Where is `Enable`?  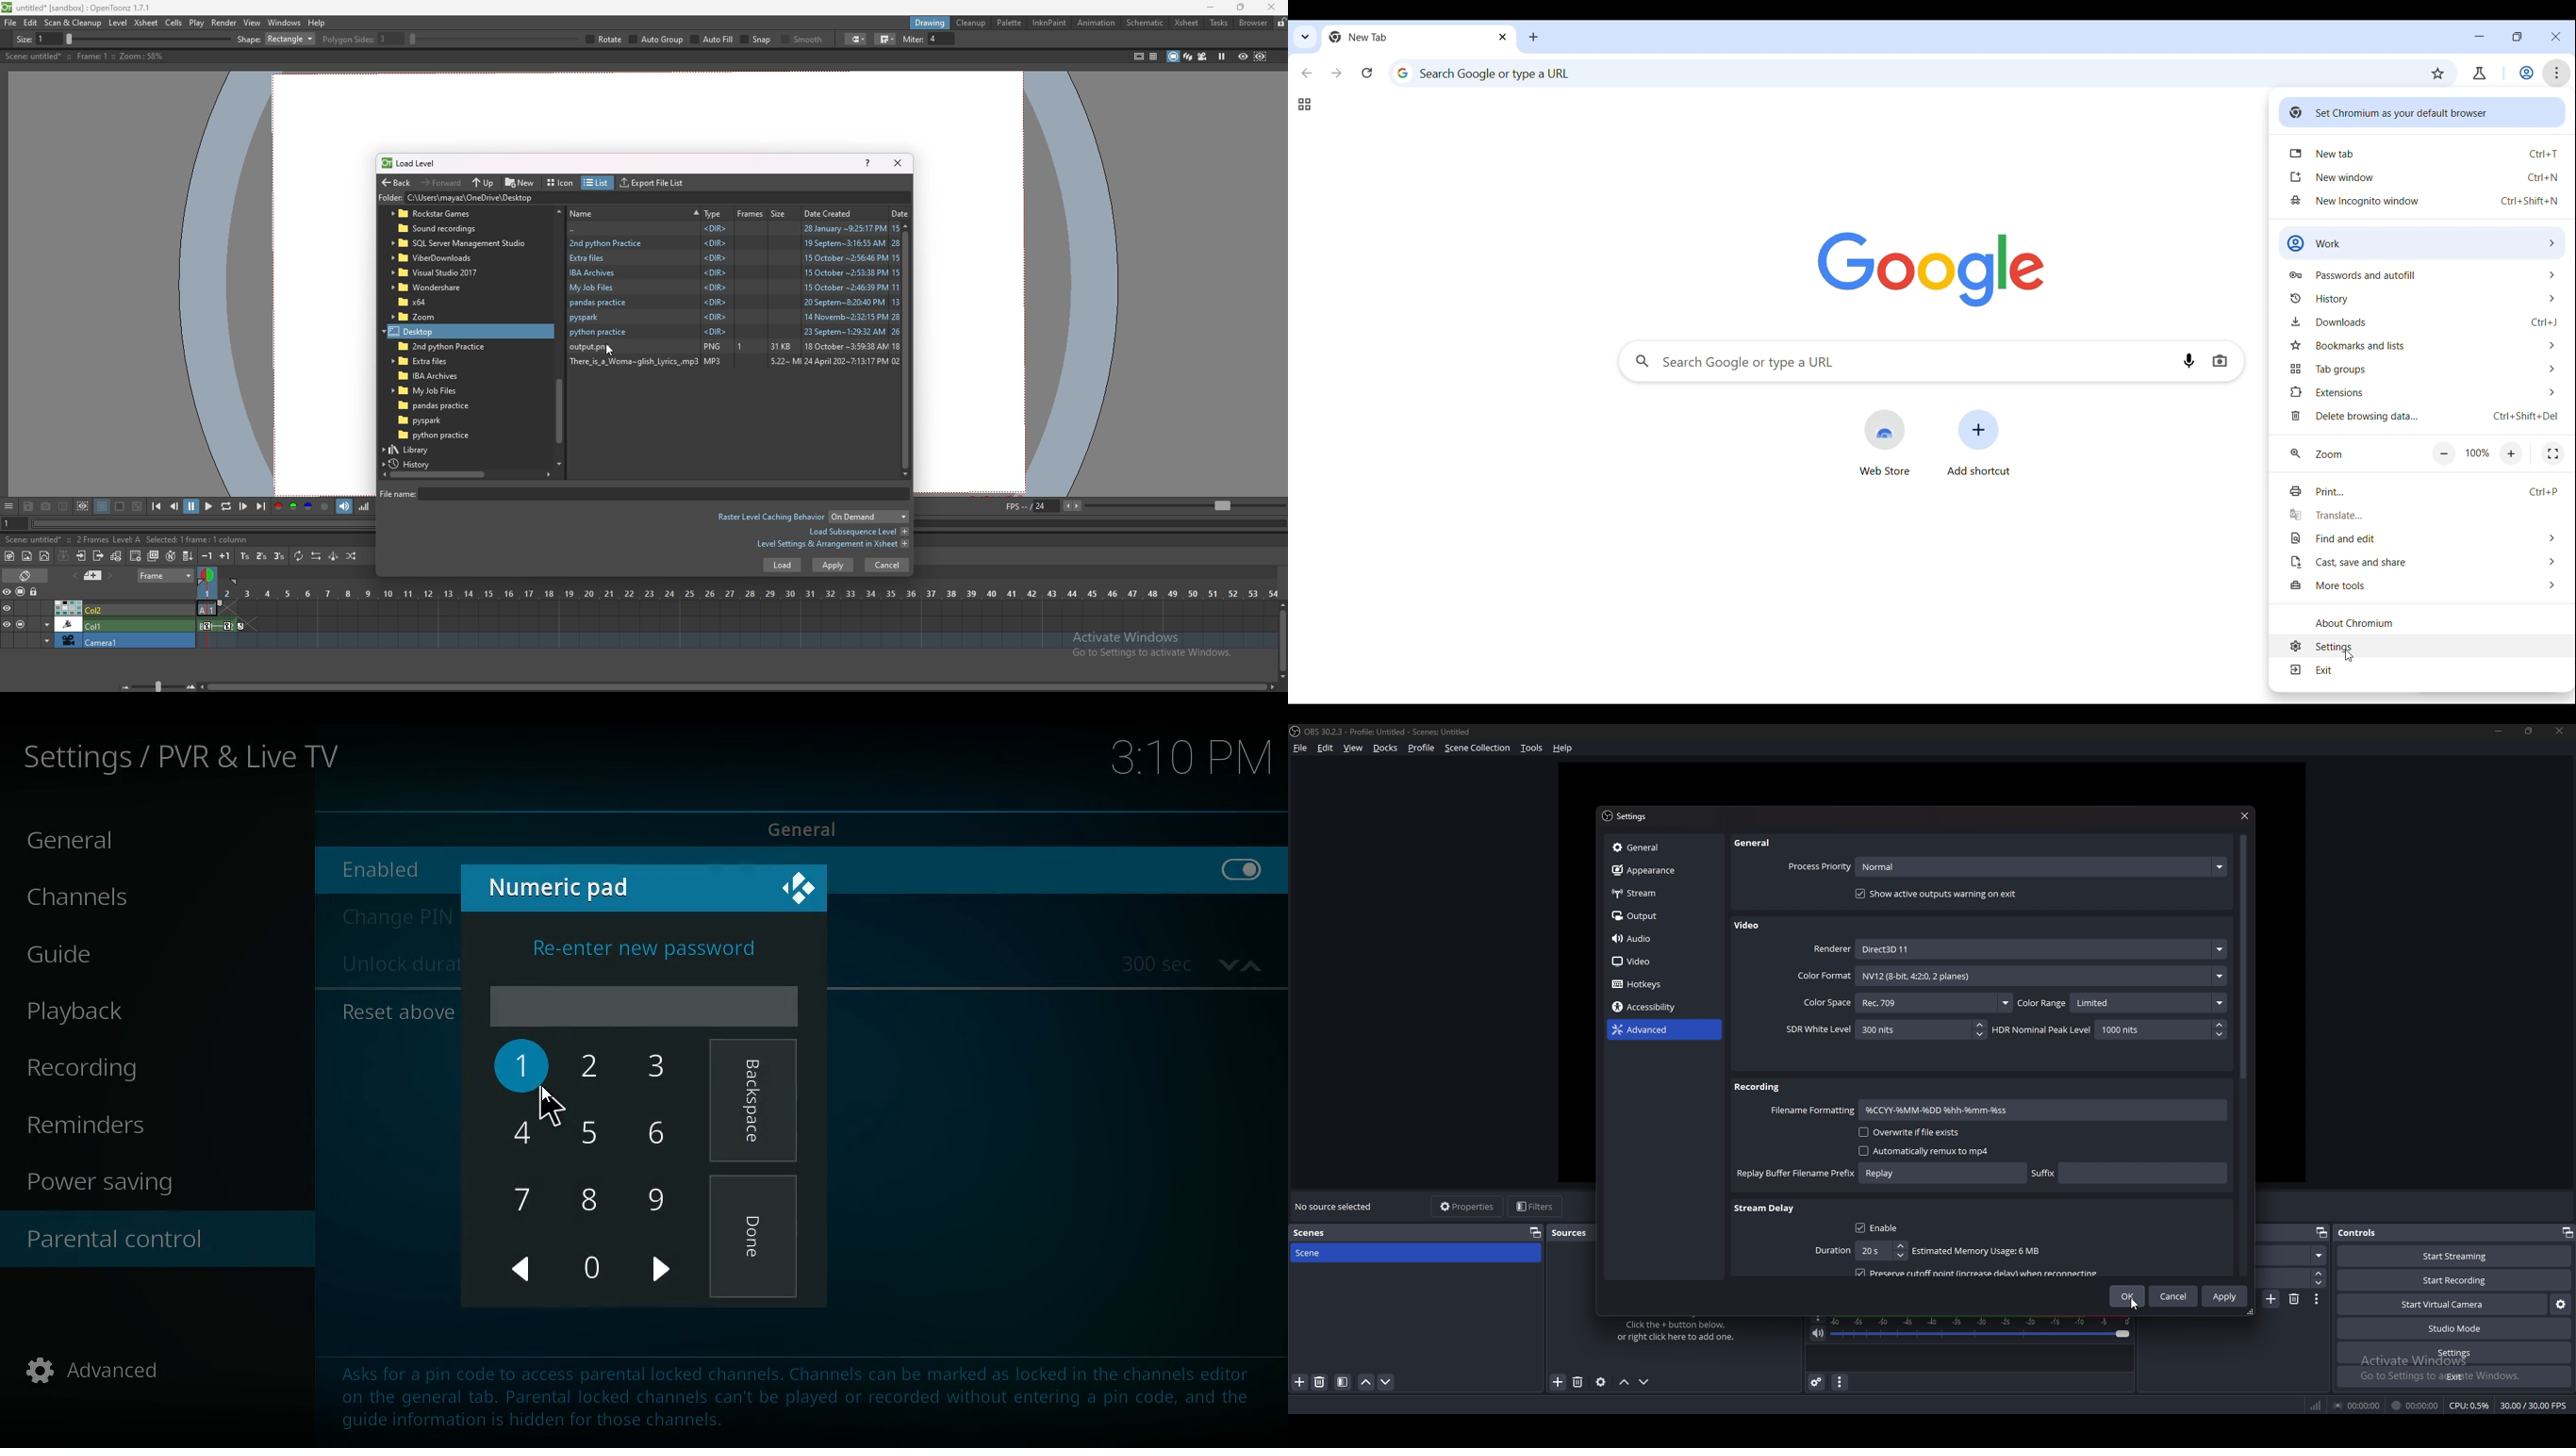
Enable is located at coordinates (1882, 1203).